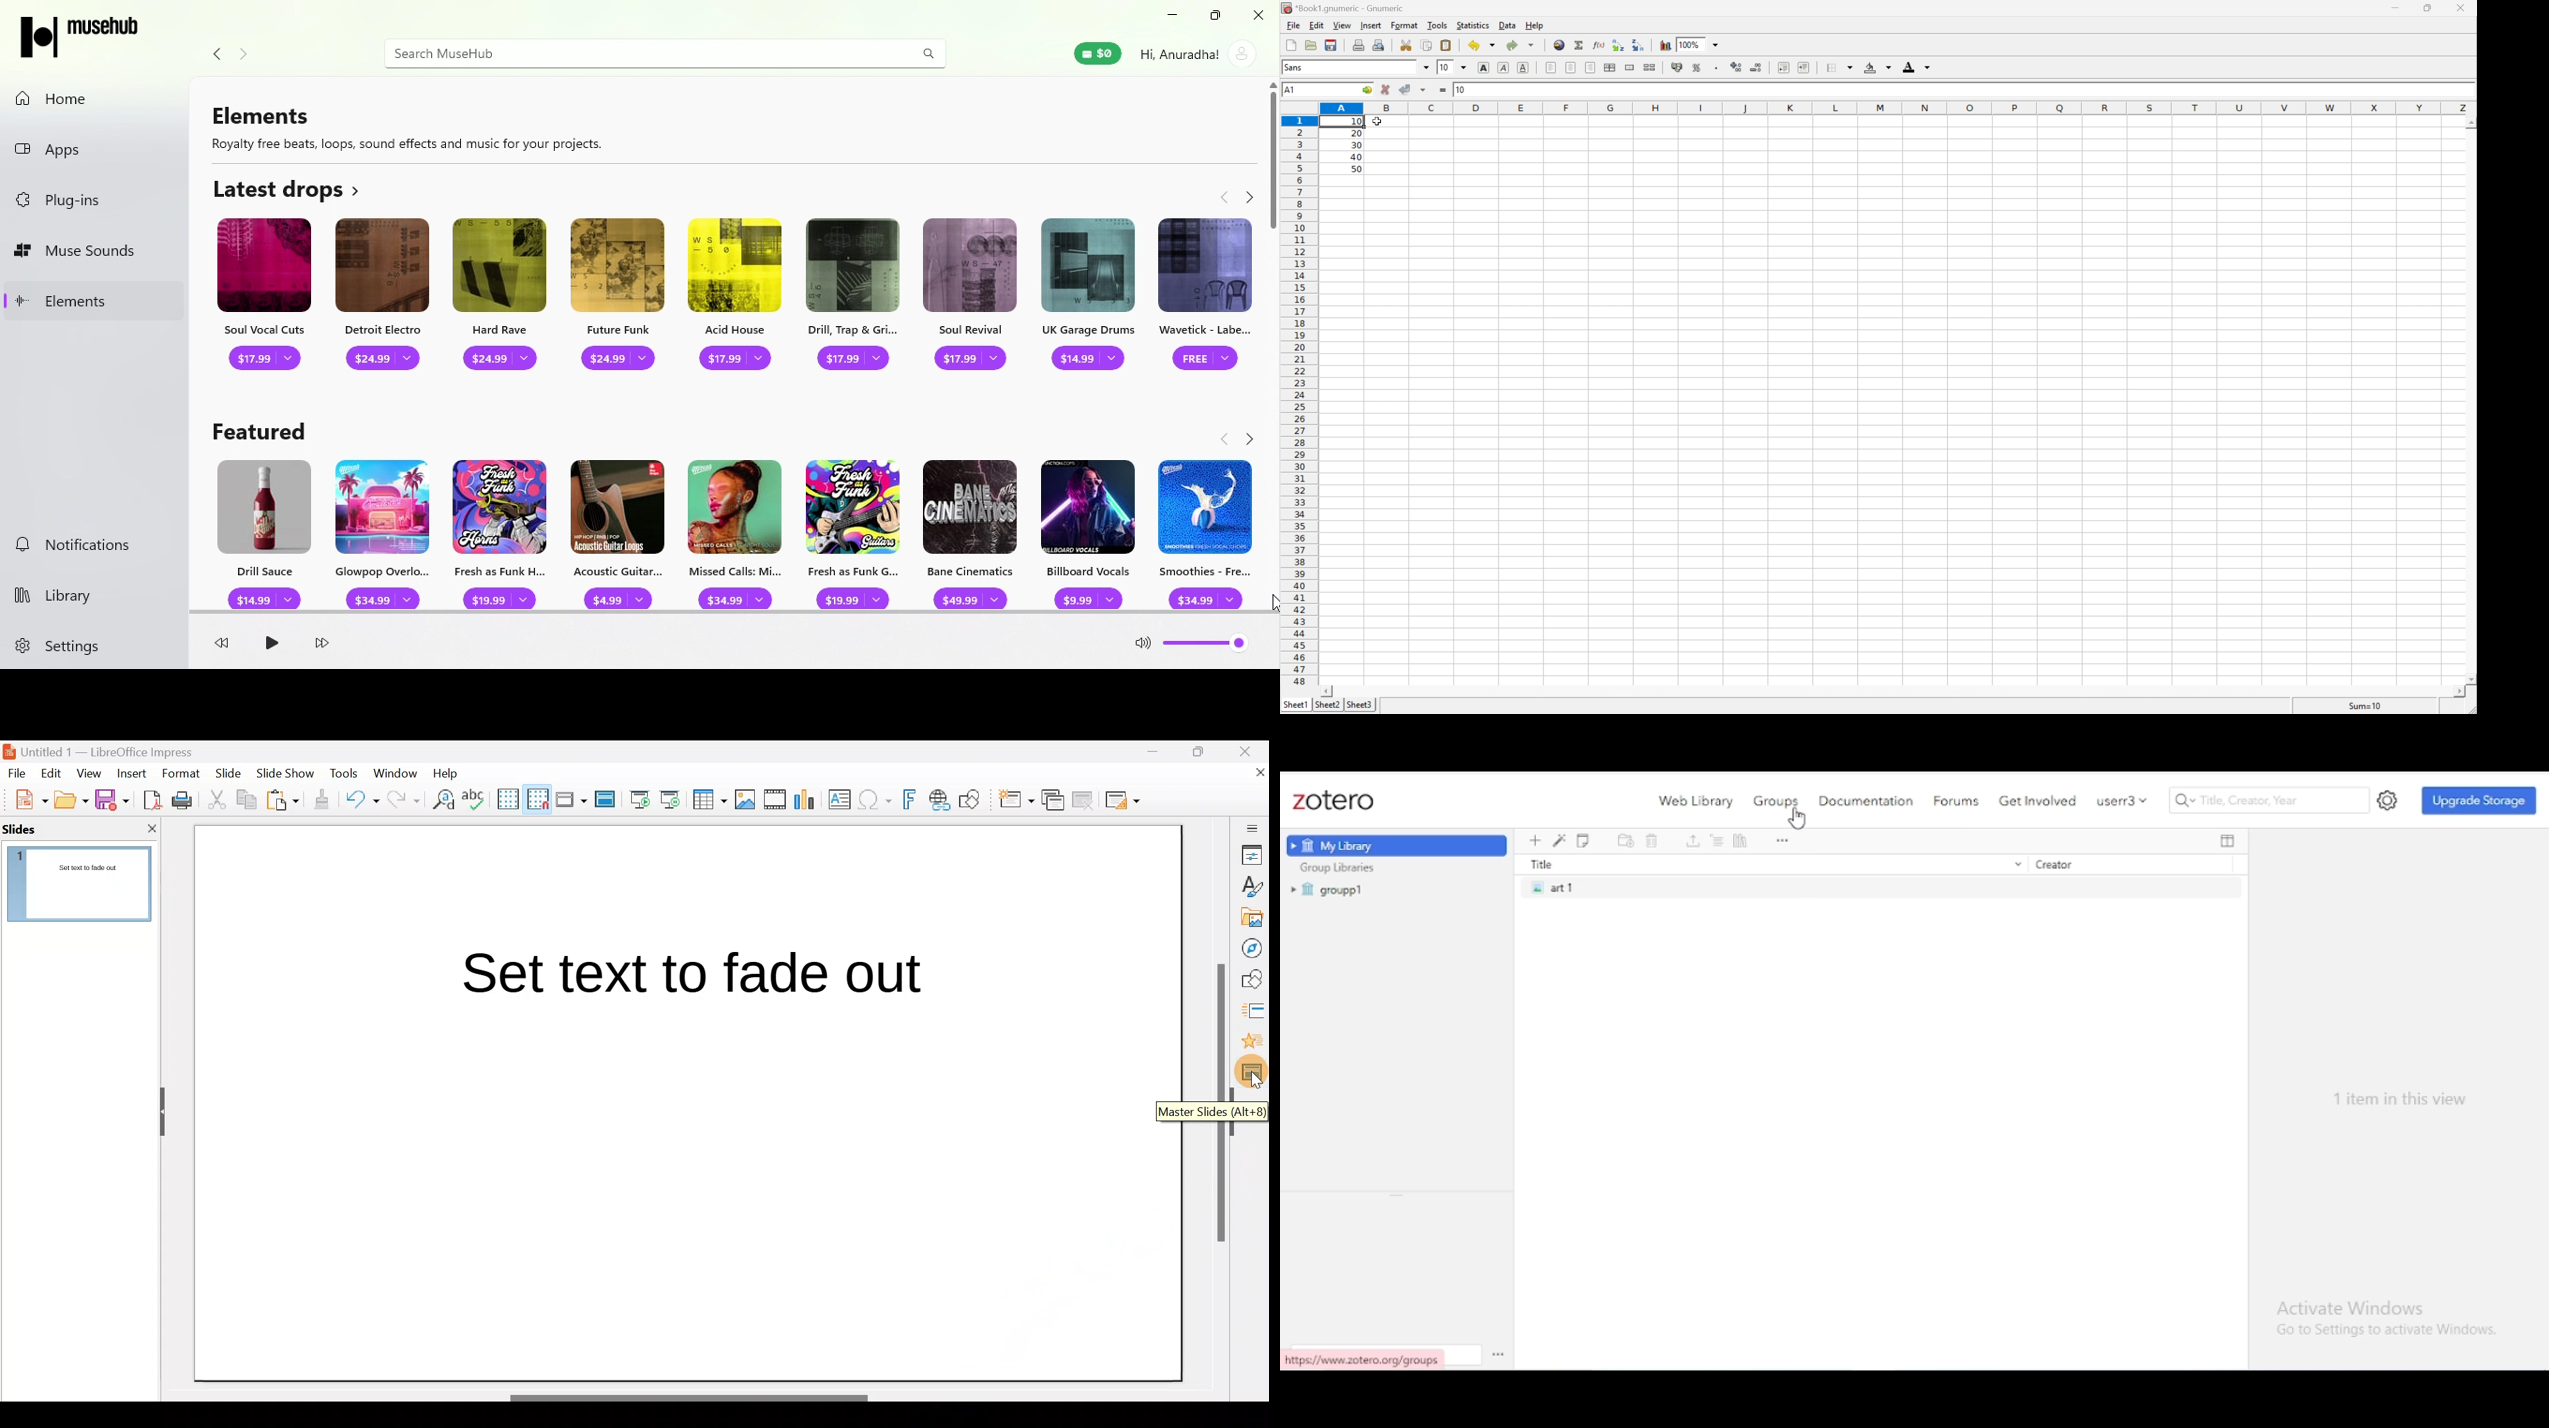  I want to click on Decrease indent, and align the contents to the left, so click(1784, 66).